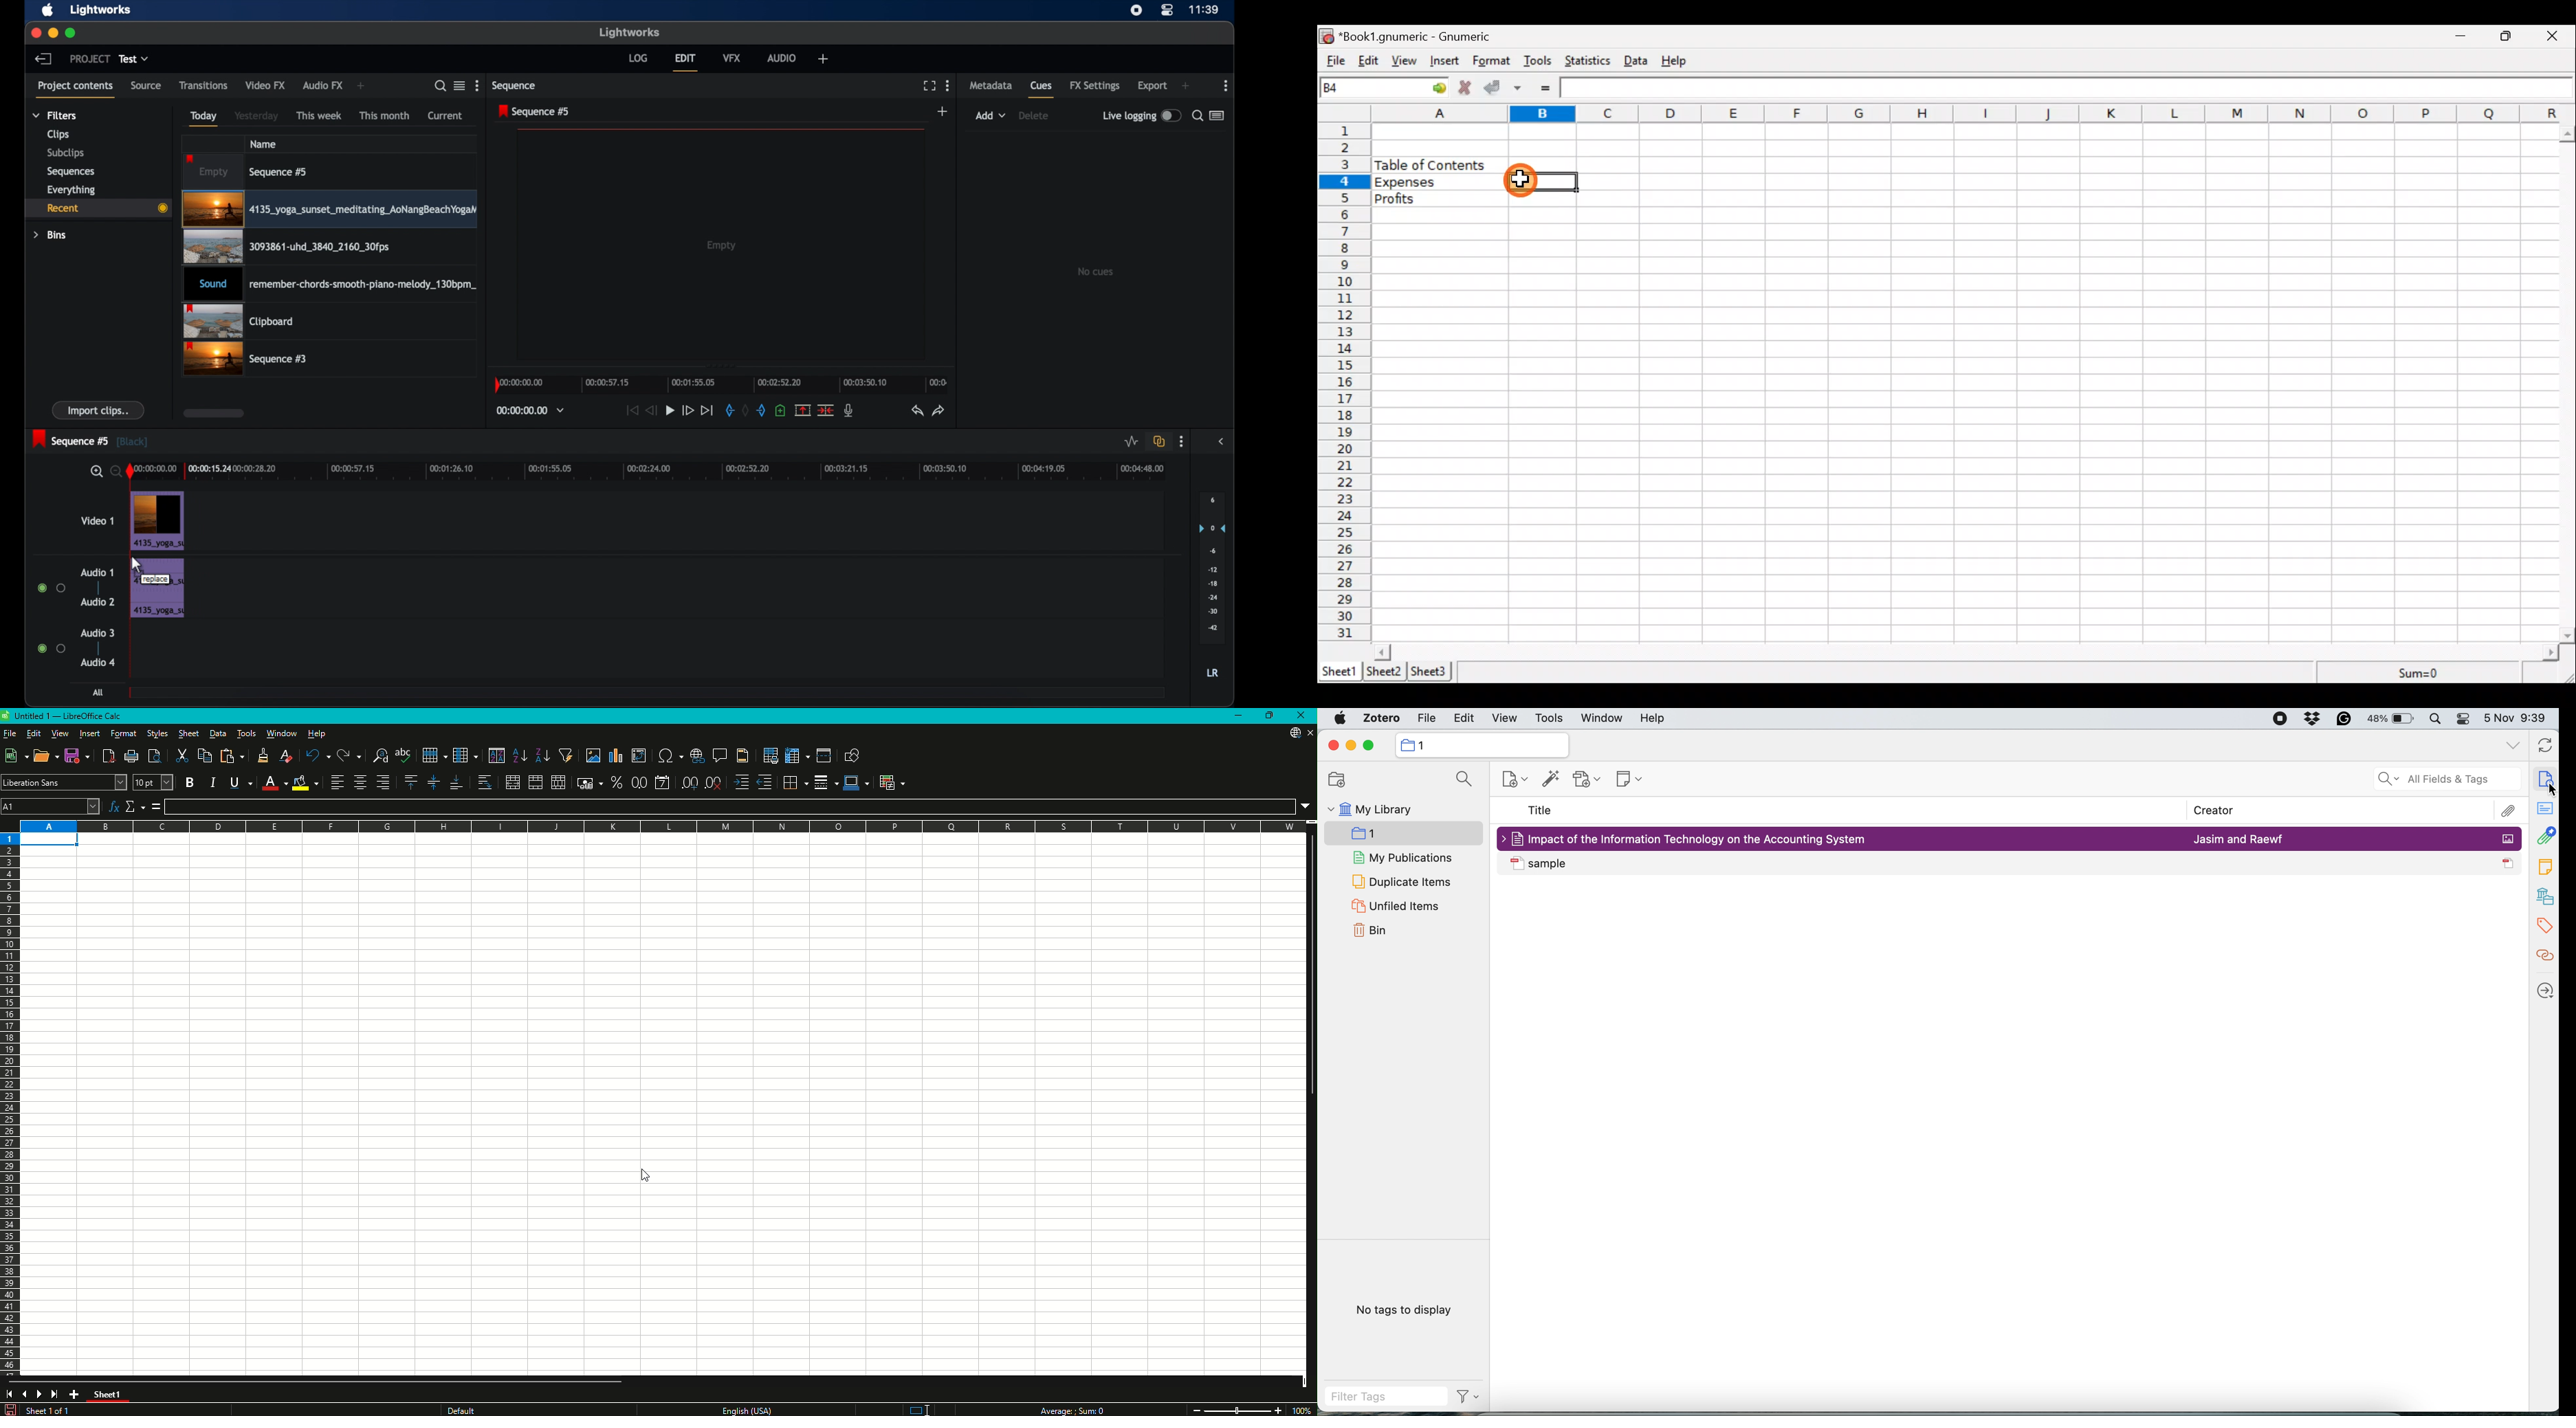 This screenshot has height=1428, width=2576. I want to click on Enter formula, so click(1553, 88).